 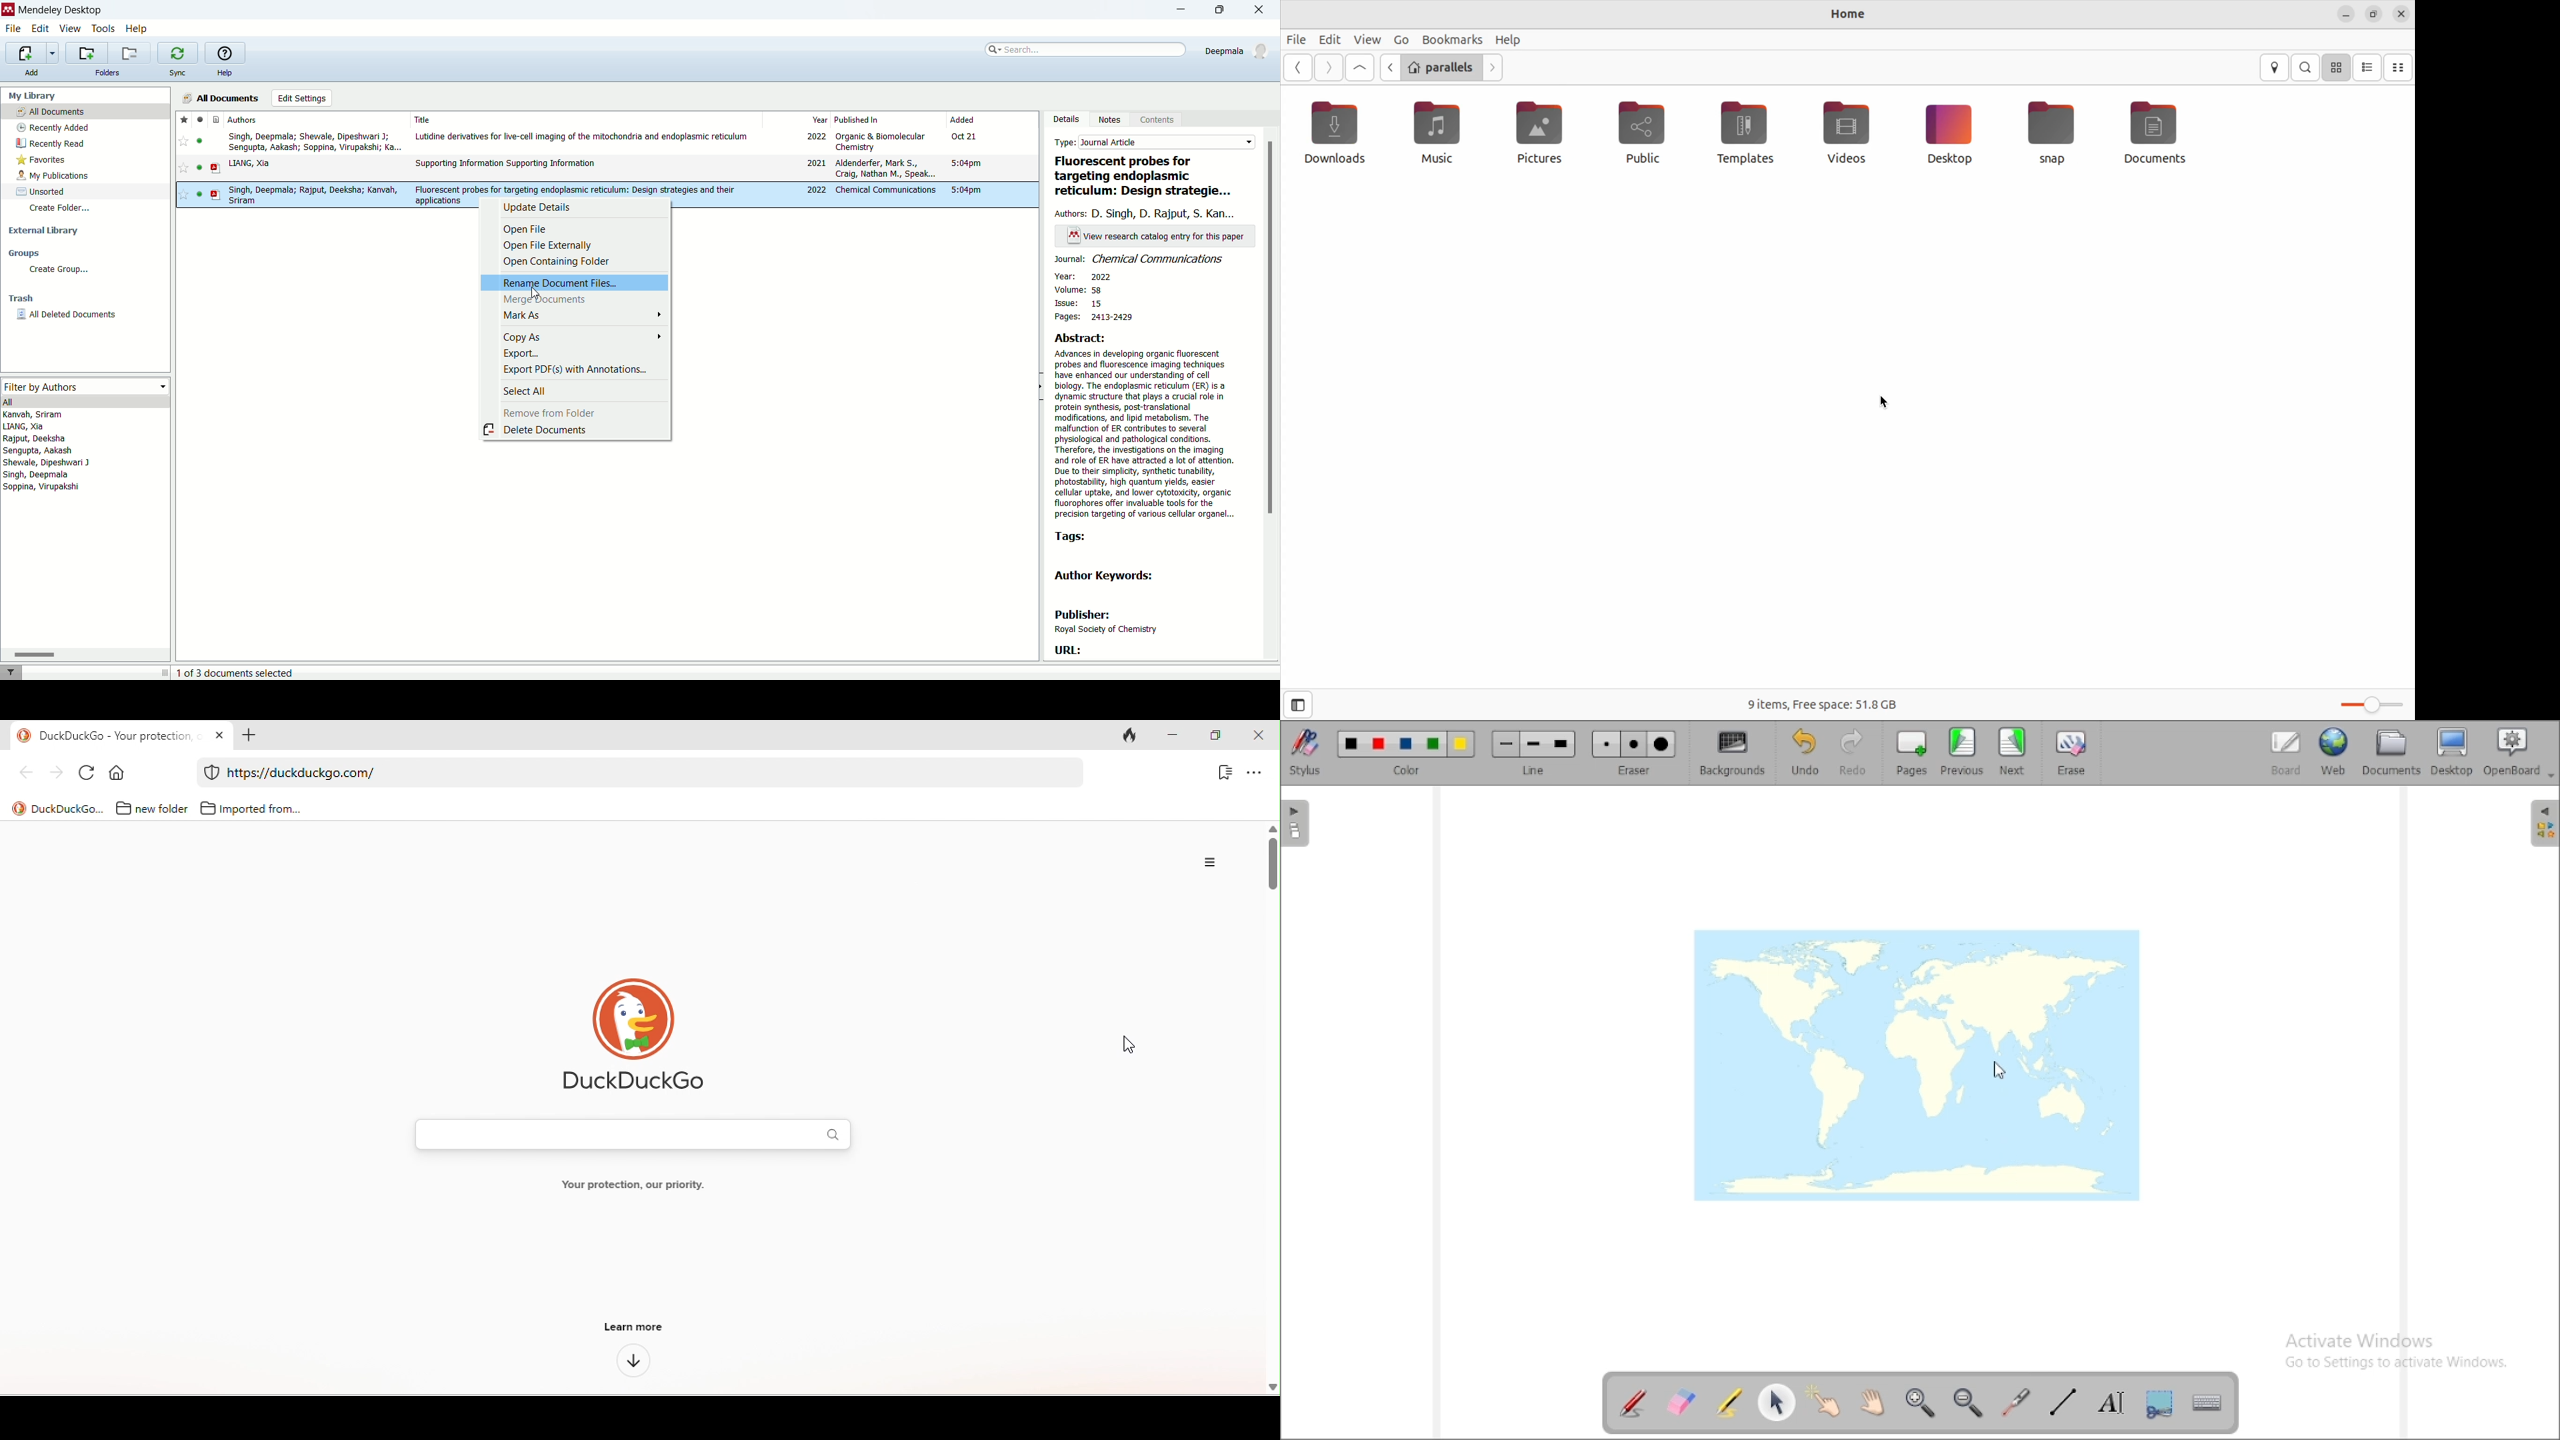 What do you see at coordinates (312, 141) in the screenshot?
I see `Singh, Deepmala; Shewale, Dipeshwari J;
Sengupta, Aakash; Soppina, Virupakshi; Ka...` at bounding box center [312, 141].